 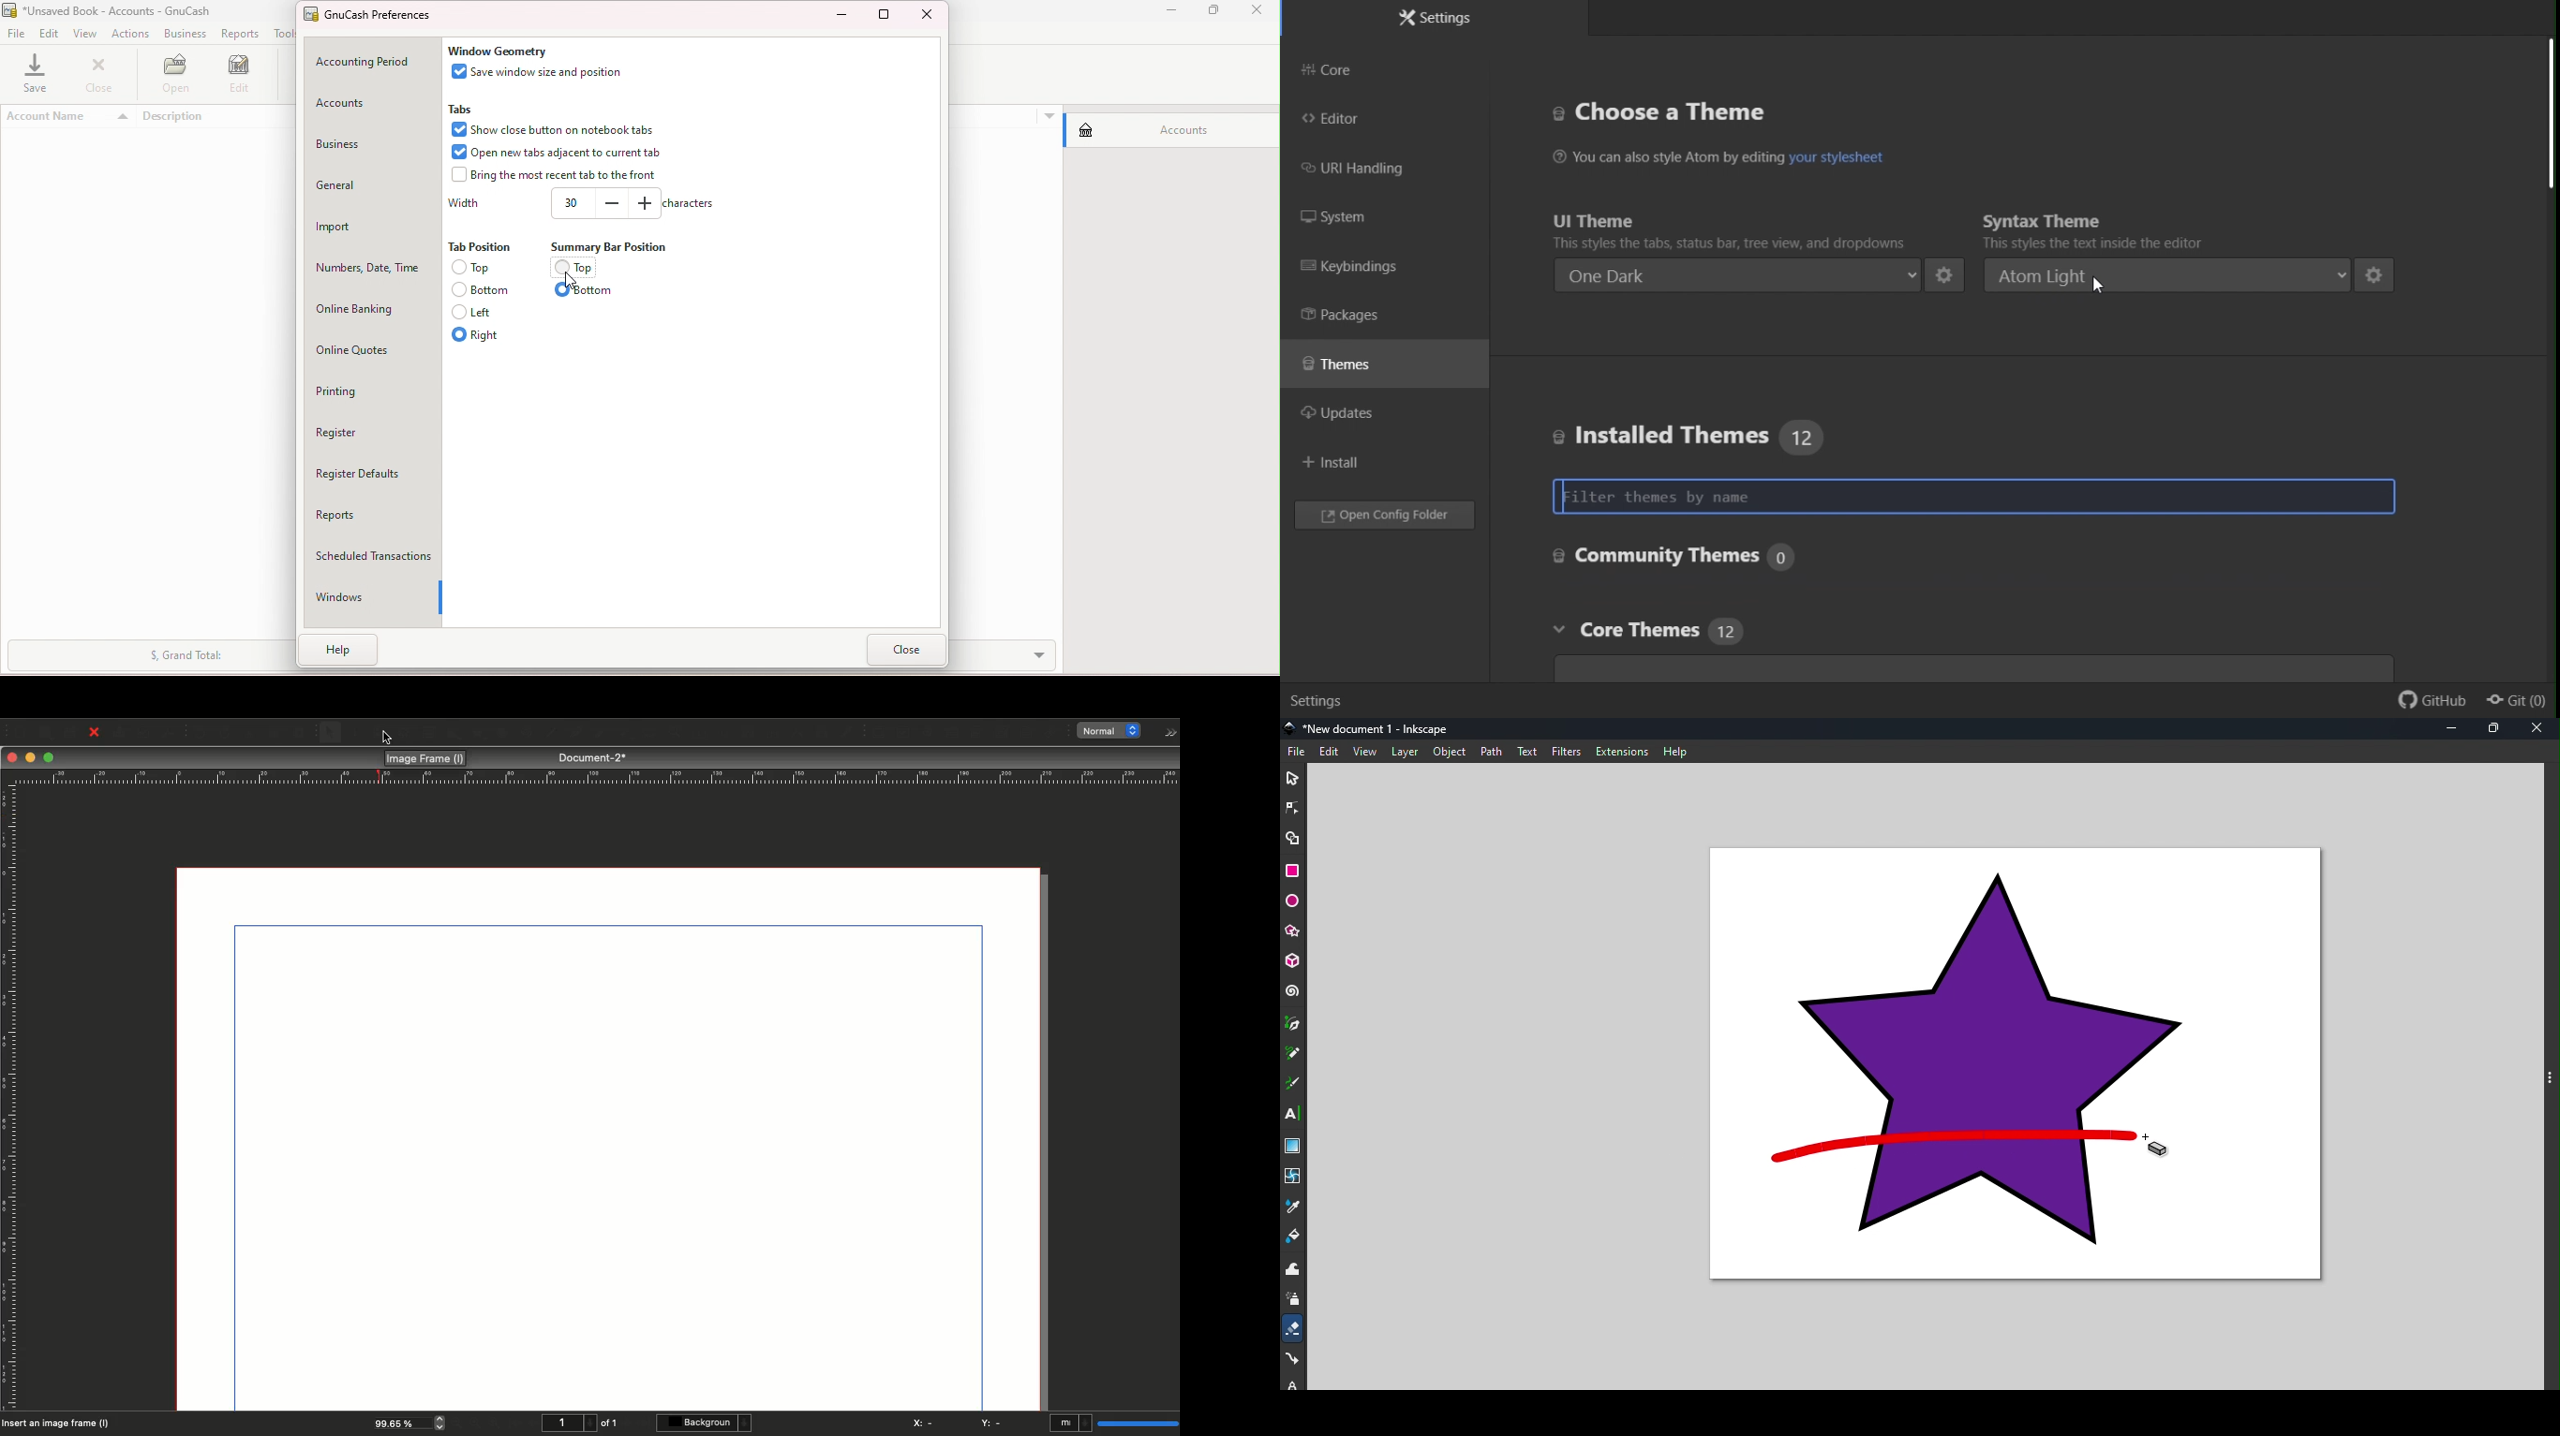 What do you see at coordinates (1054, 733) in the screenshot?
I see `Link annotation` at bounding box center [1054, 733].